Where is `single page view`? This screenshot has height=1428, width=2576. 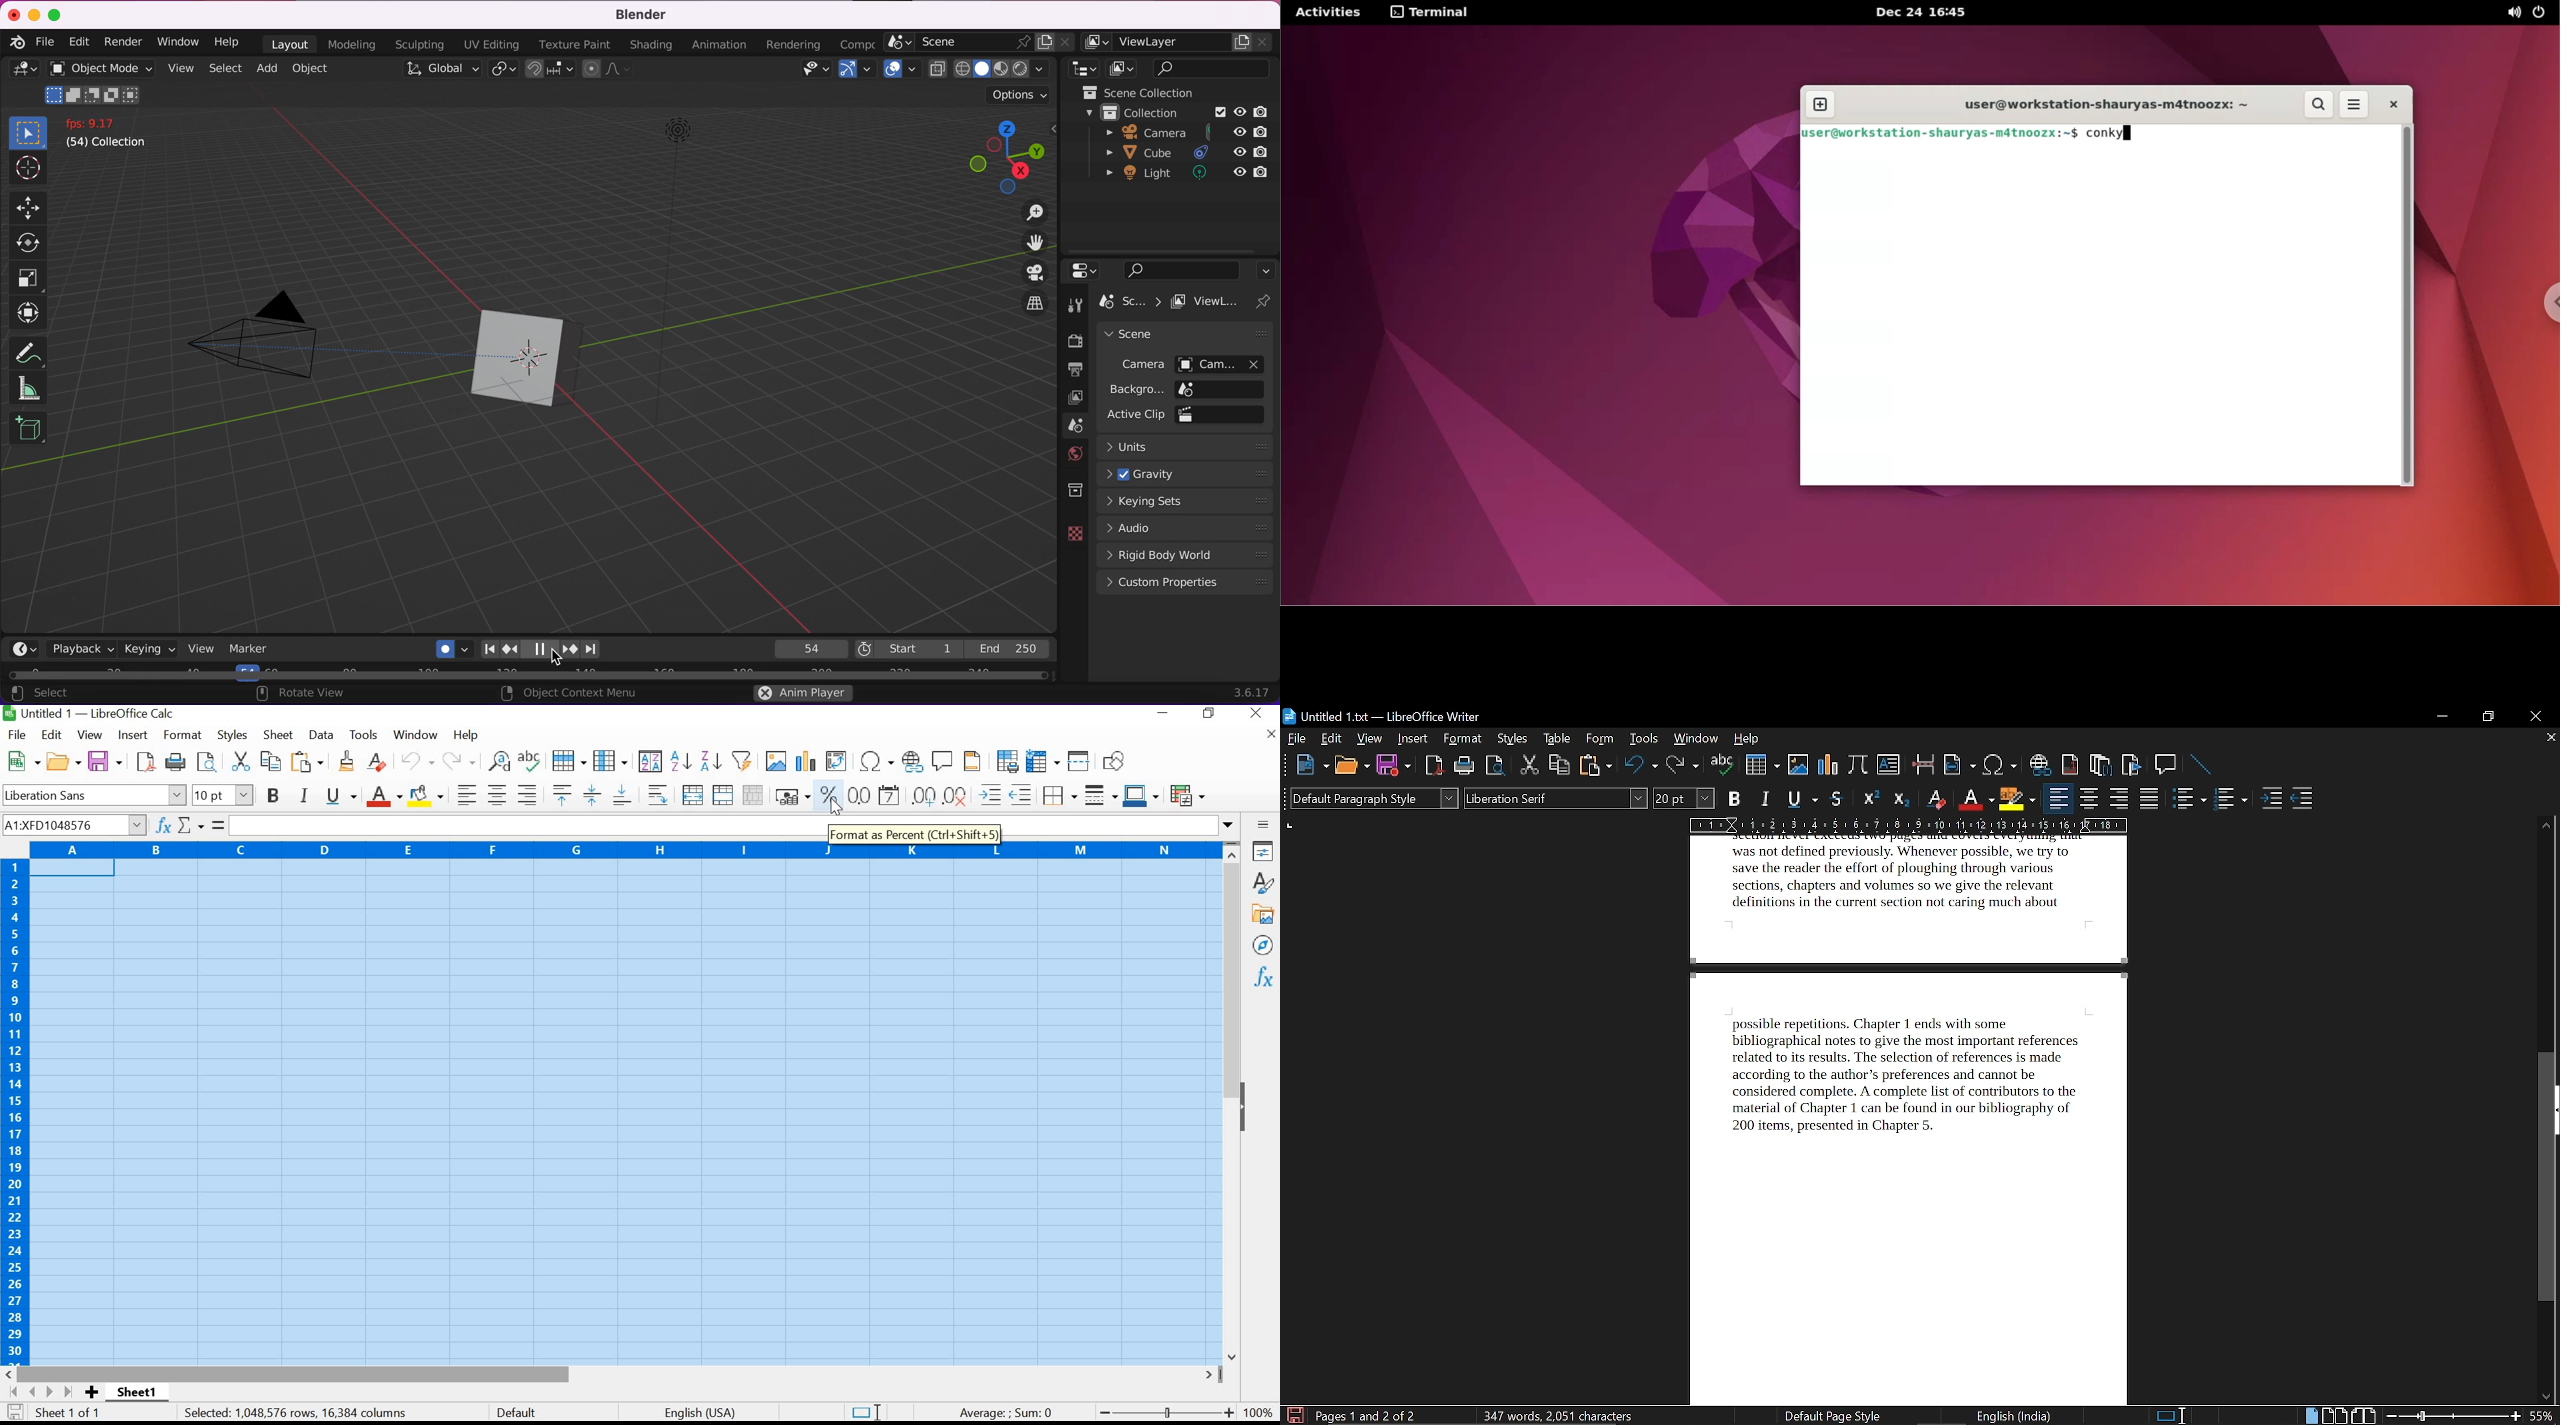 single page view is located at coordinates (2310, 1415).